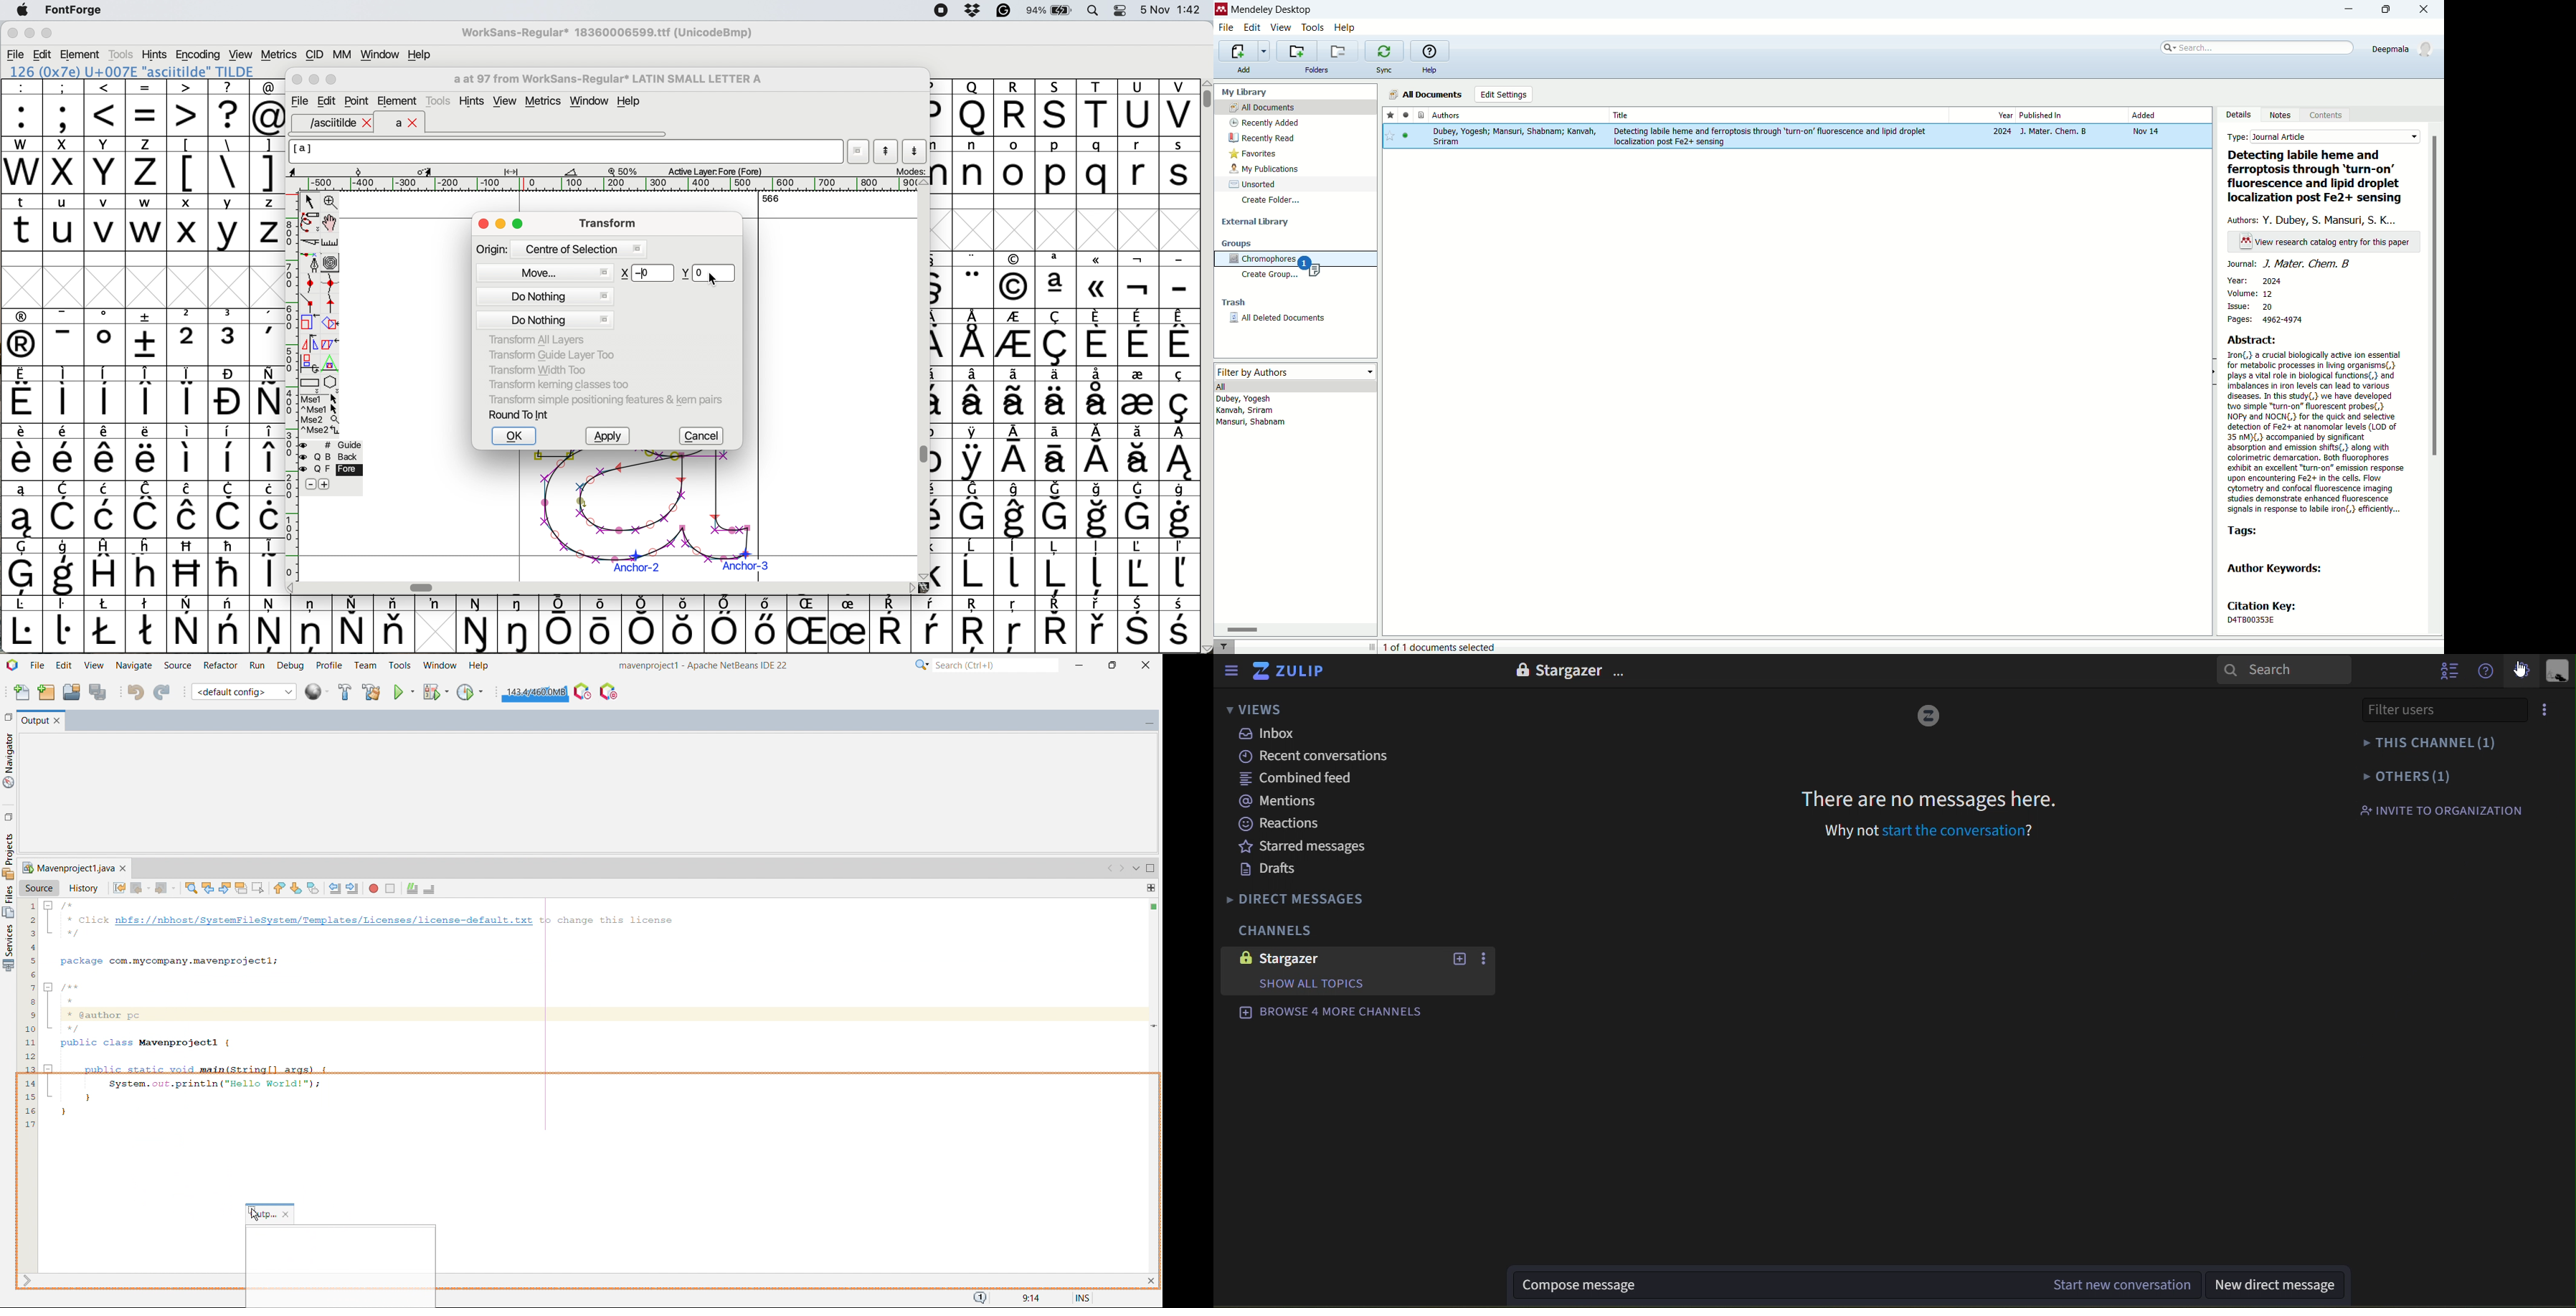  Describe the element at coordinates (973, 108) in the screenshot. I see `` at that location.